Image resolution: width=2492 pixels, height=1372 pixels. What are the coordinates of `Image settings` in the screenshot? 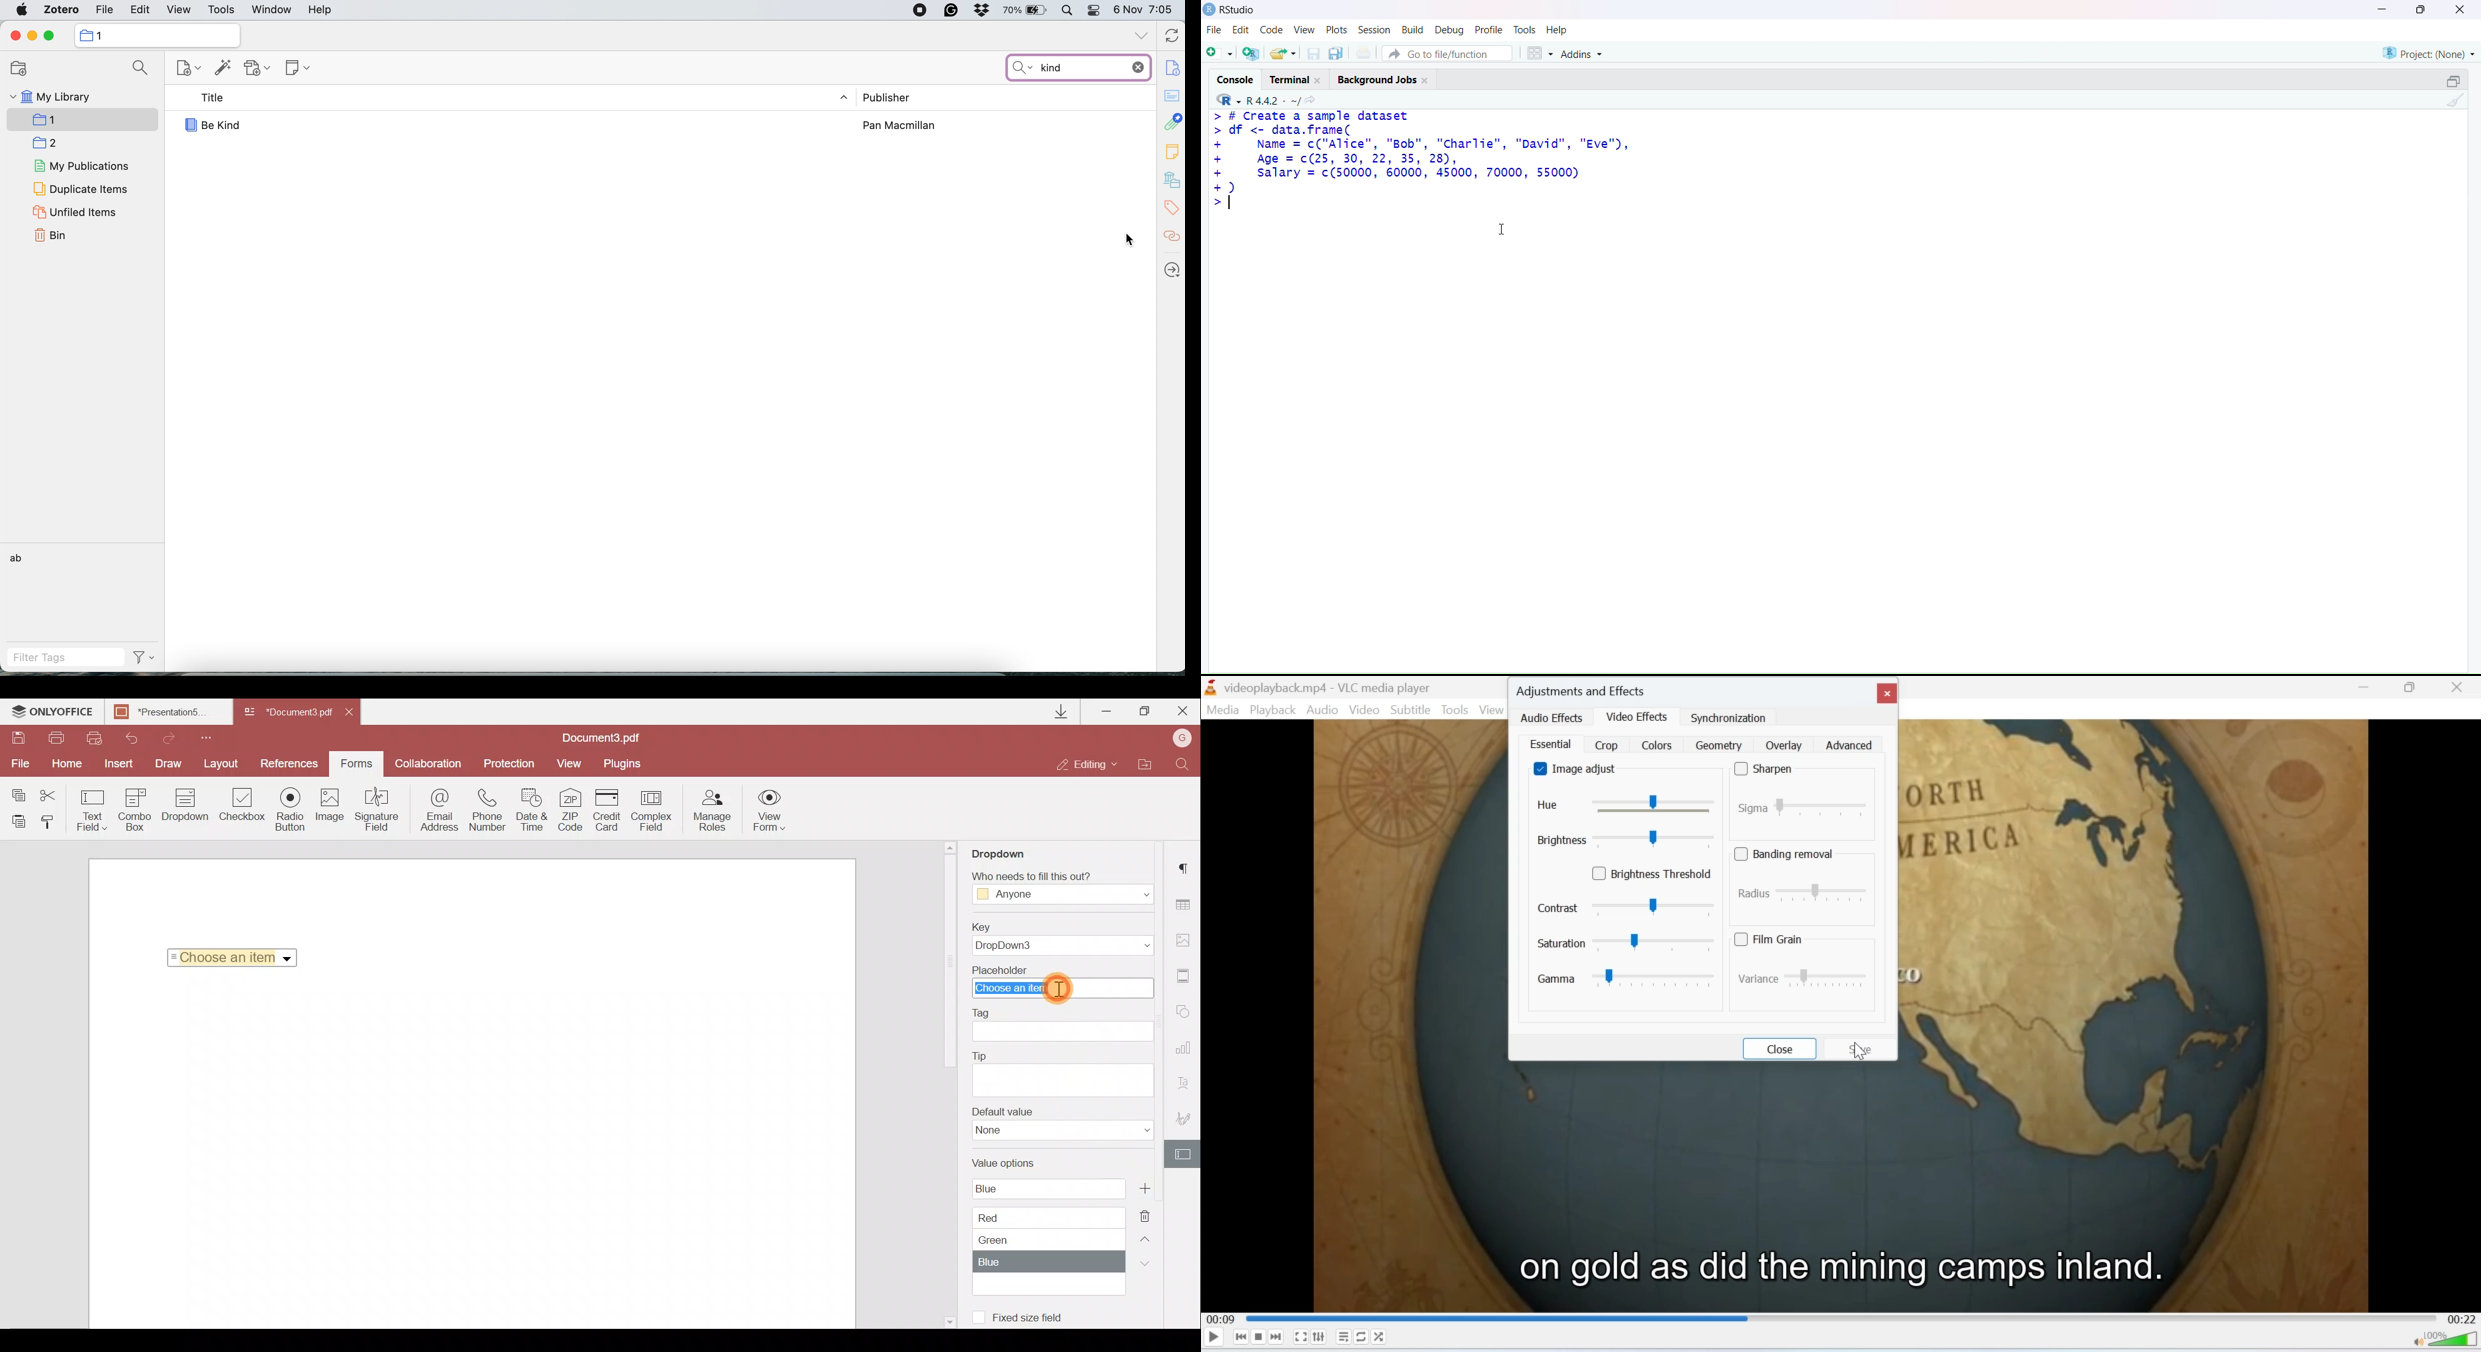 It's located at (1187, 940).